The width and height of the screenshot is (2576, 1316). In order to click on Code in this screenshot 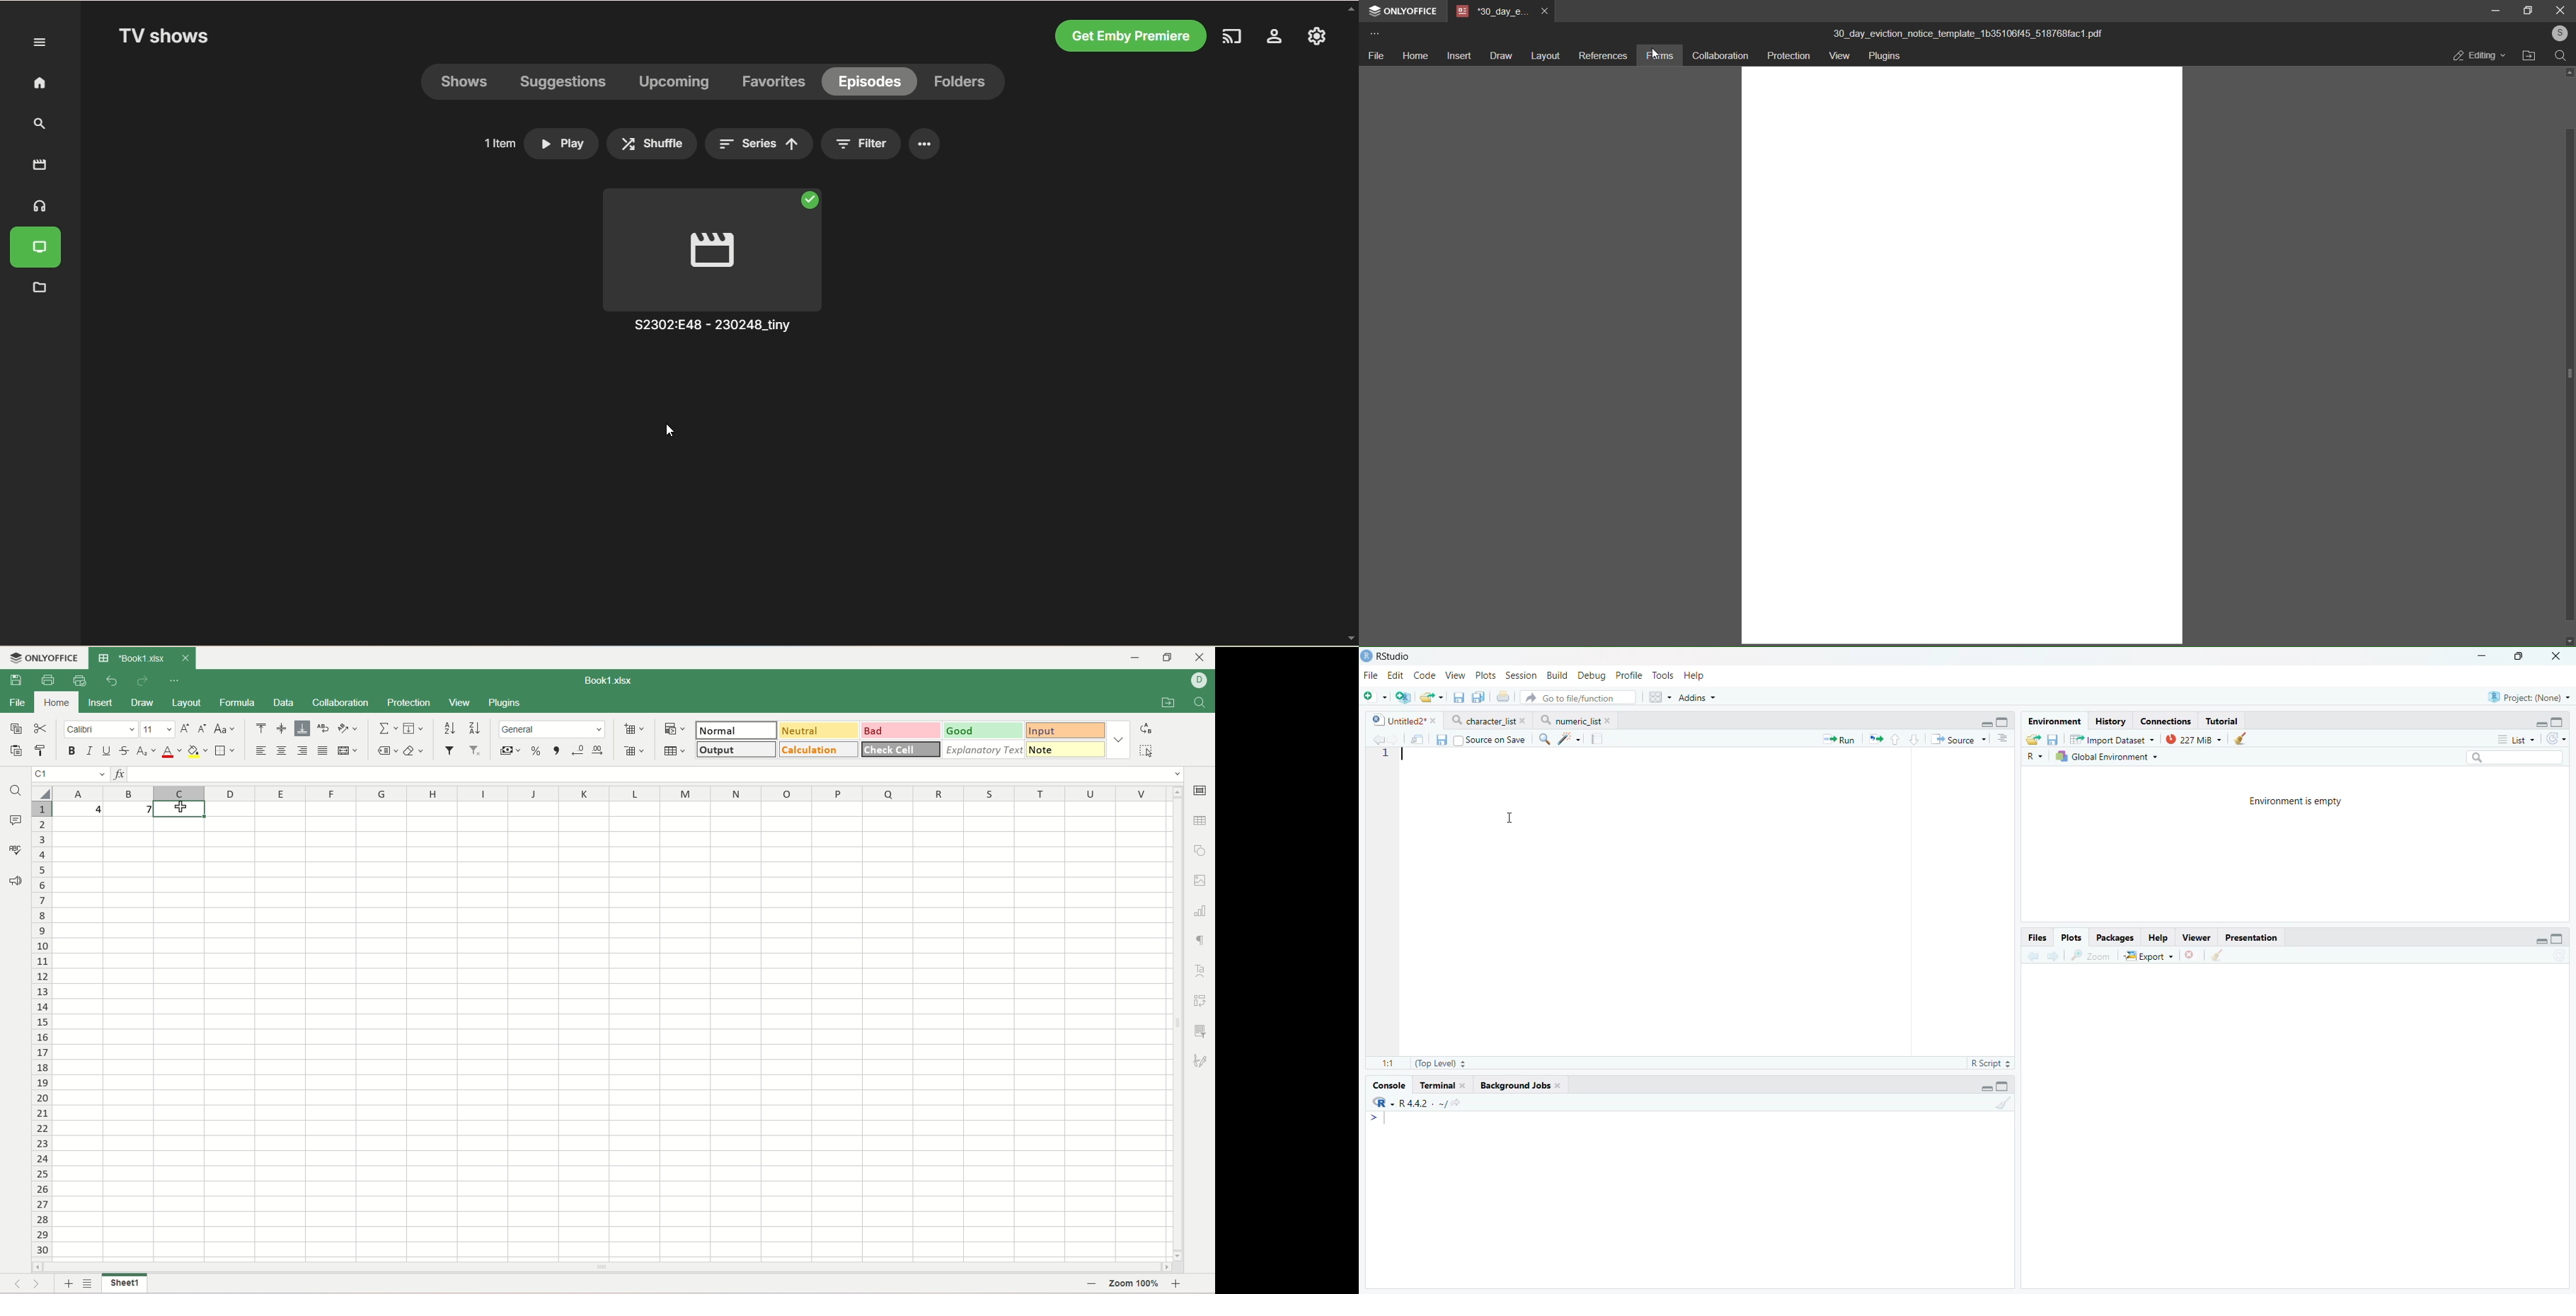, I will do `click(1425, 675)`.